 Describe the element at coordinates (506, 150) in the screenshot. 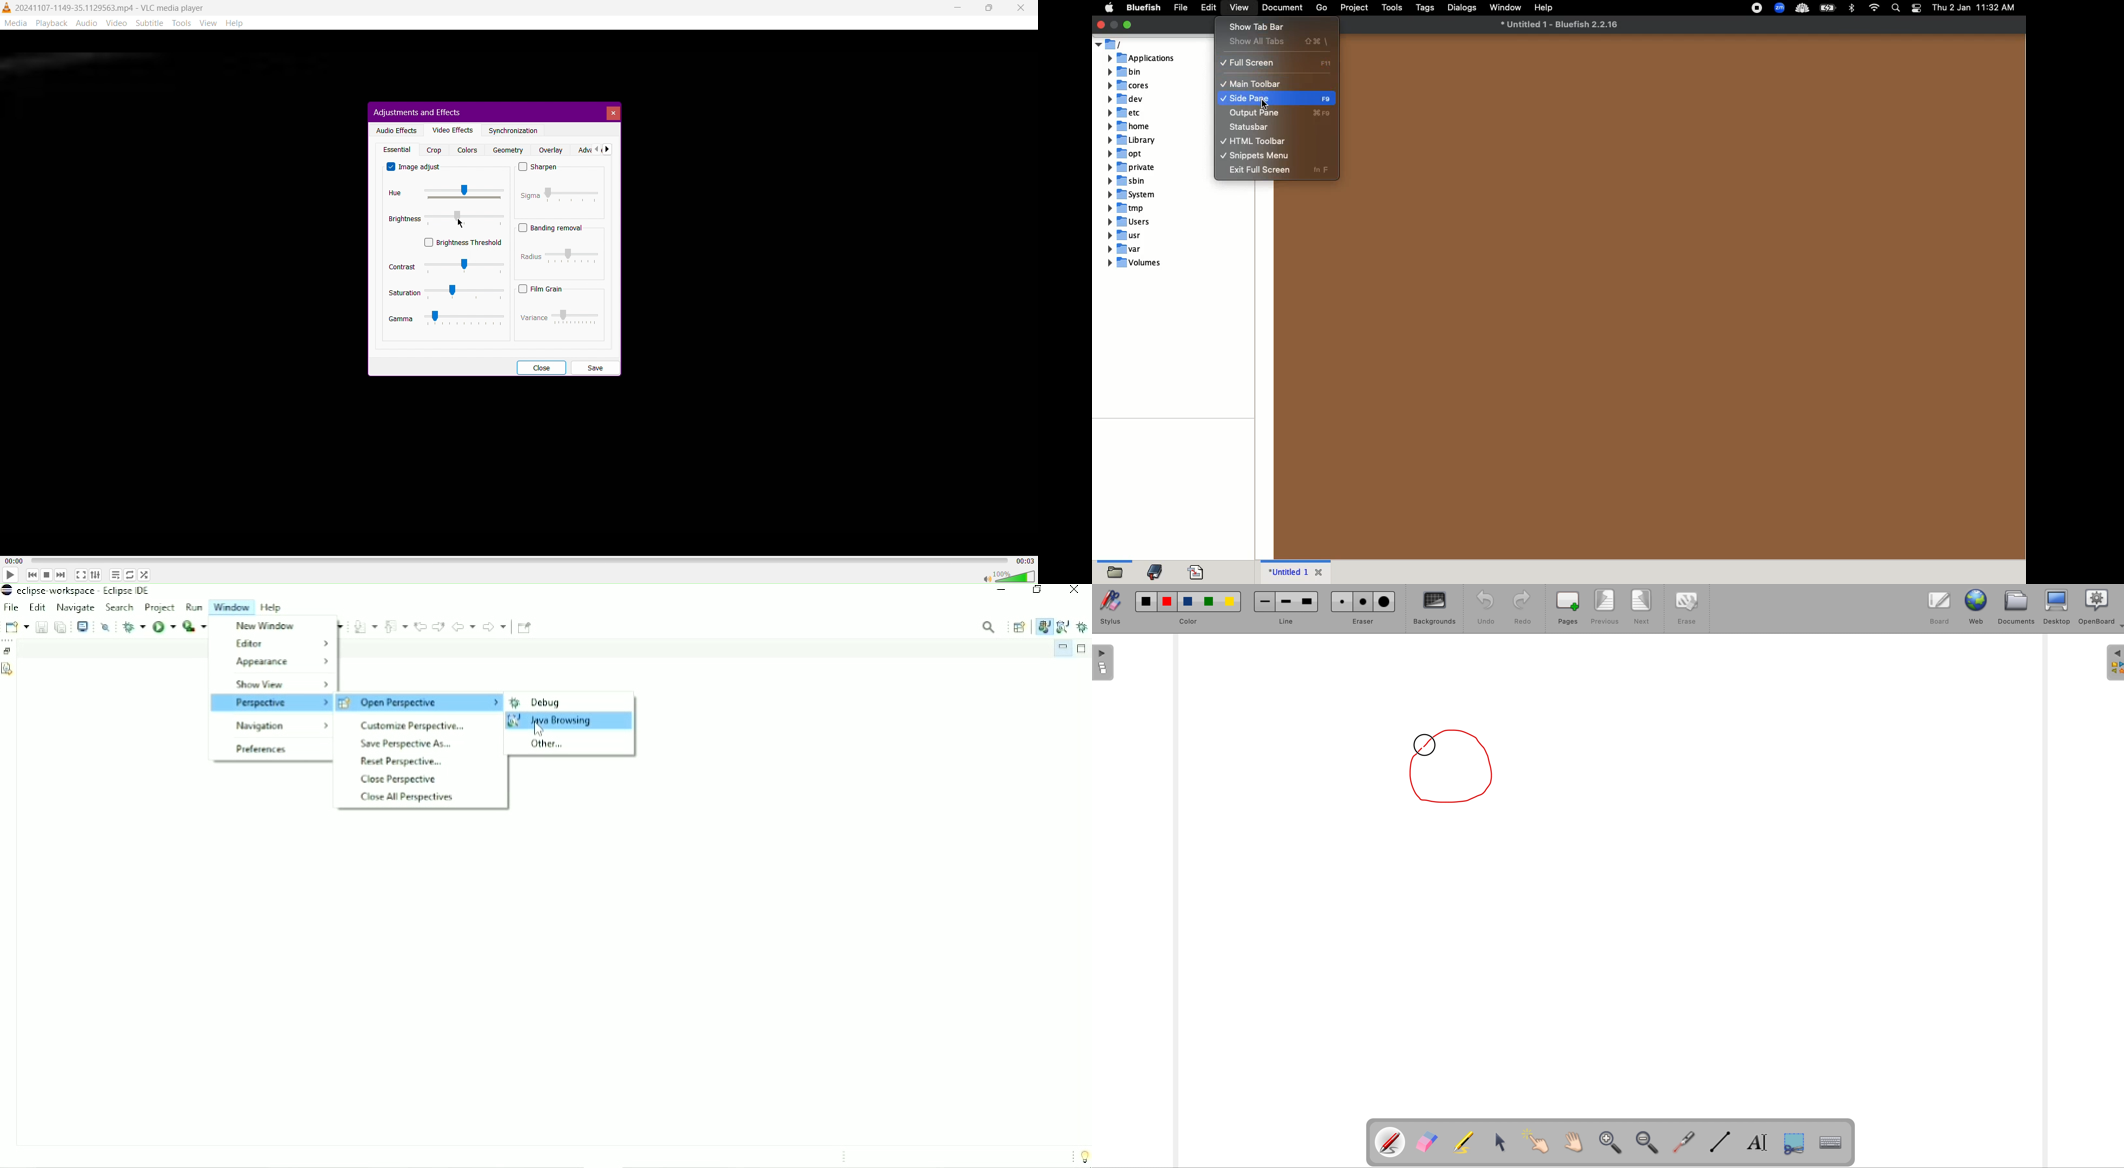

I see `Geometry` at that location.